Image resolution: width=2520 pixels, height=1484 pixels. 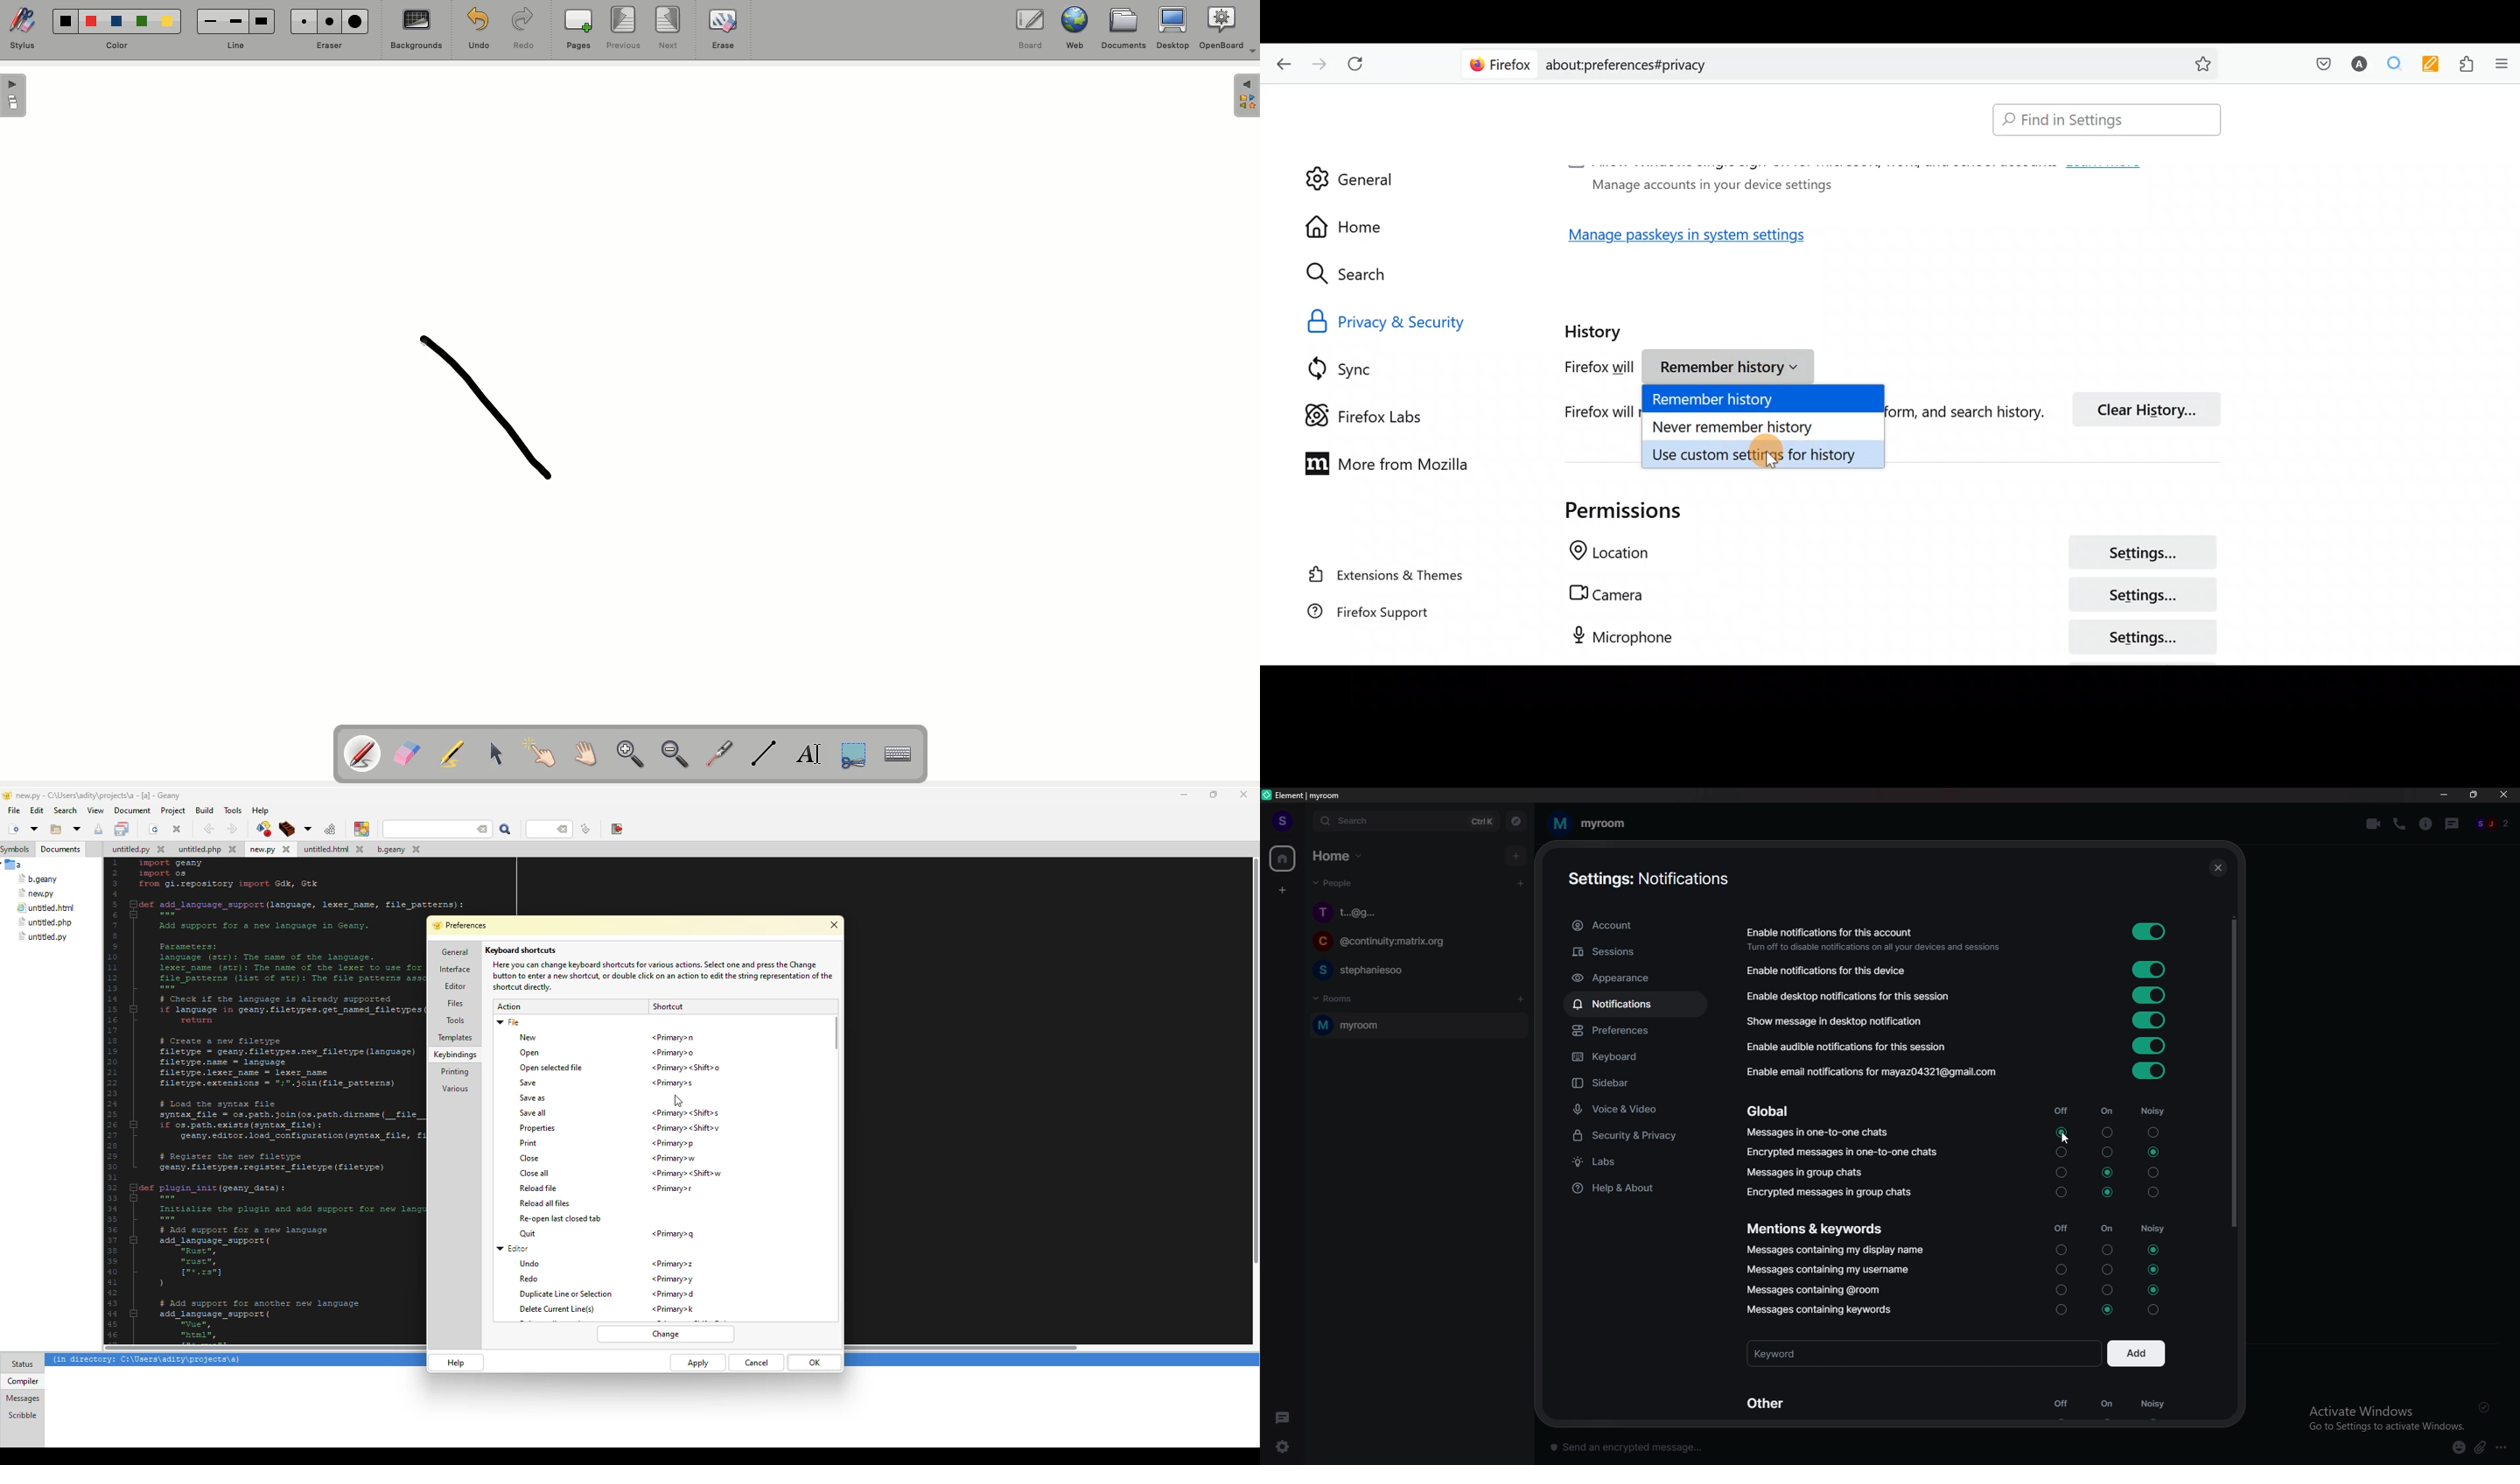 I want to click on shortcut, so click(x=675, y=1189).